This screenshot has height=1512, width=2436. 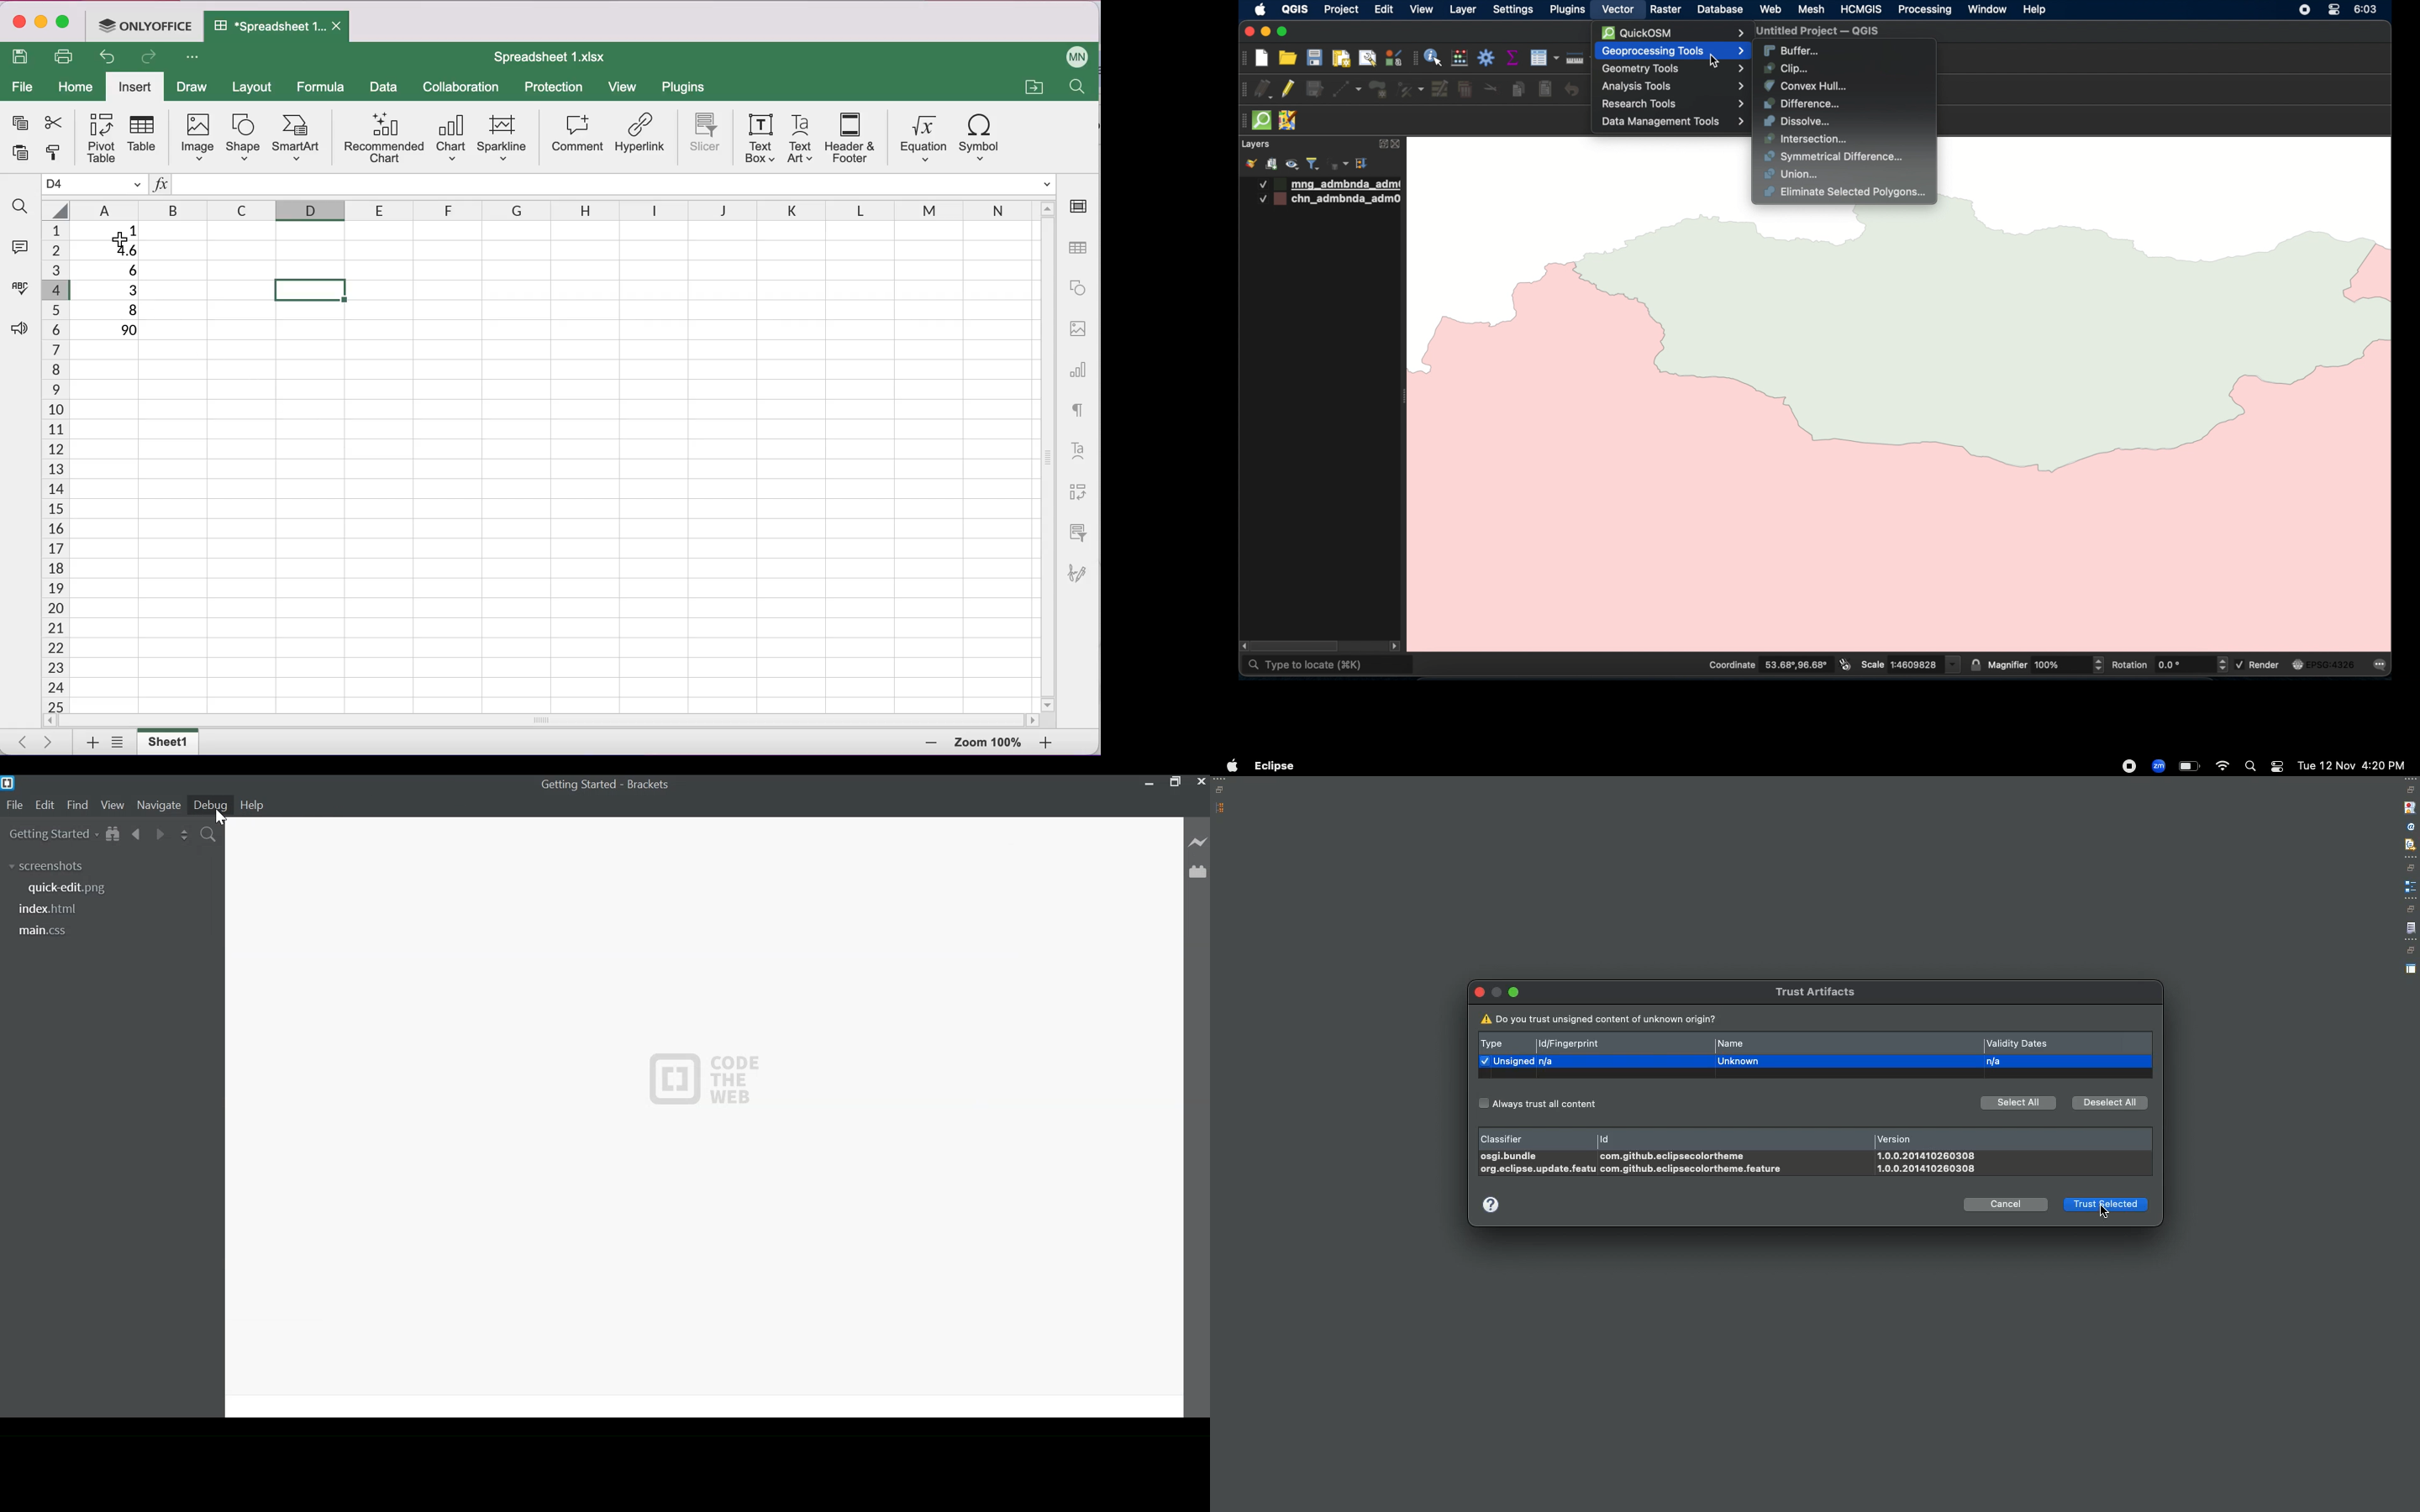 I want to click on layer 2, so click(x=1331, y=200).